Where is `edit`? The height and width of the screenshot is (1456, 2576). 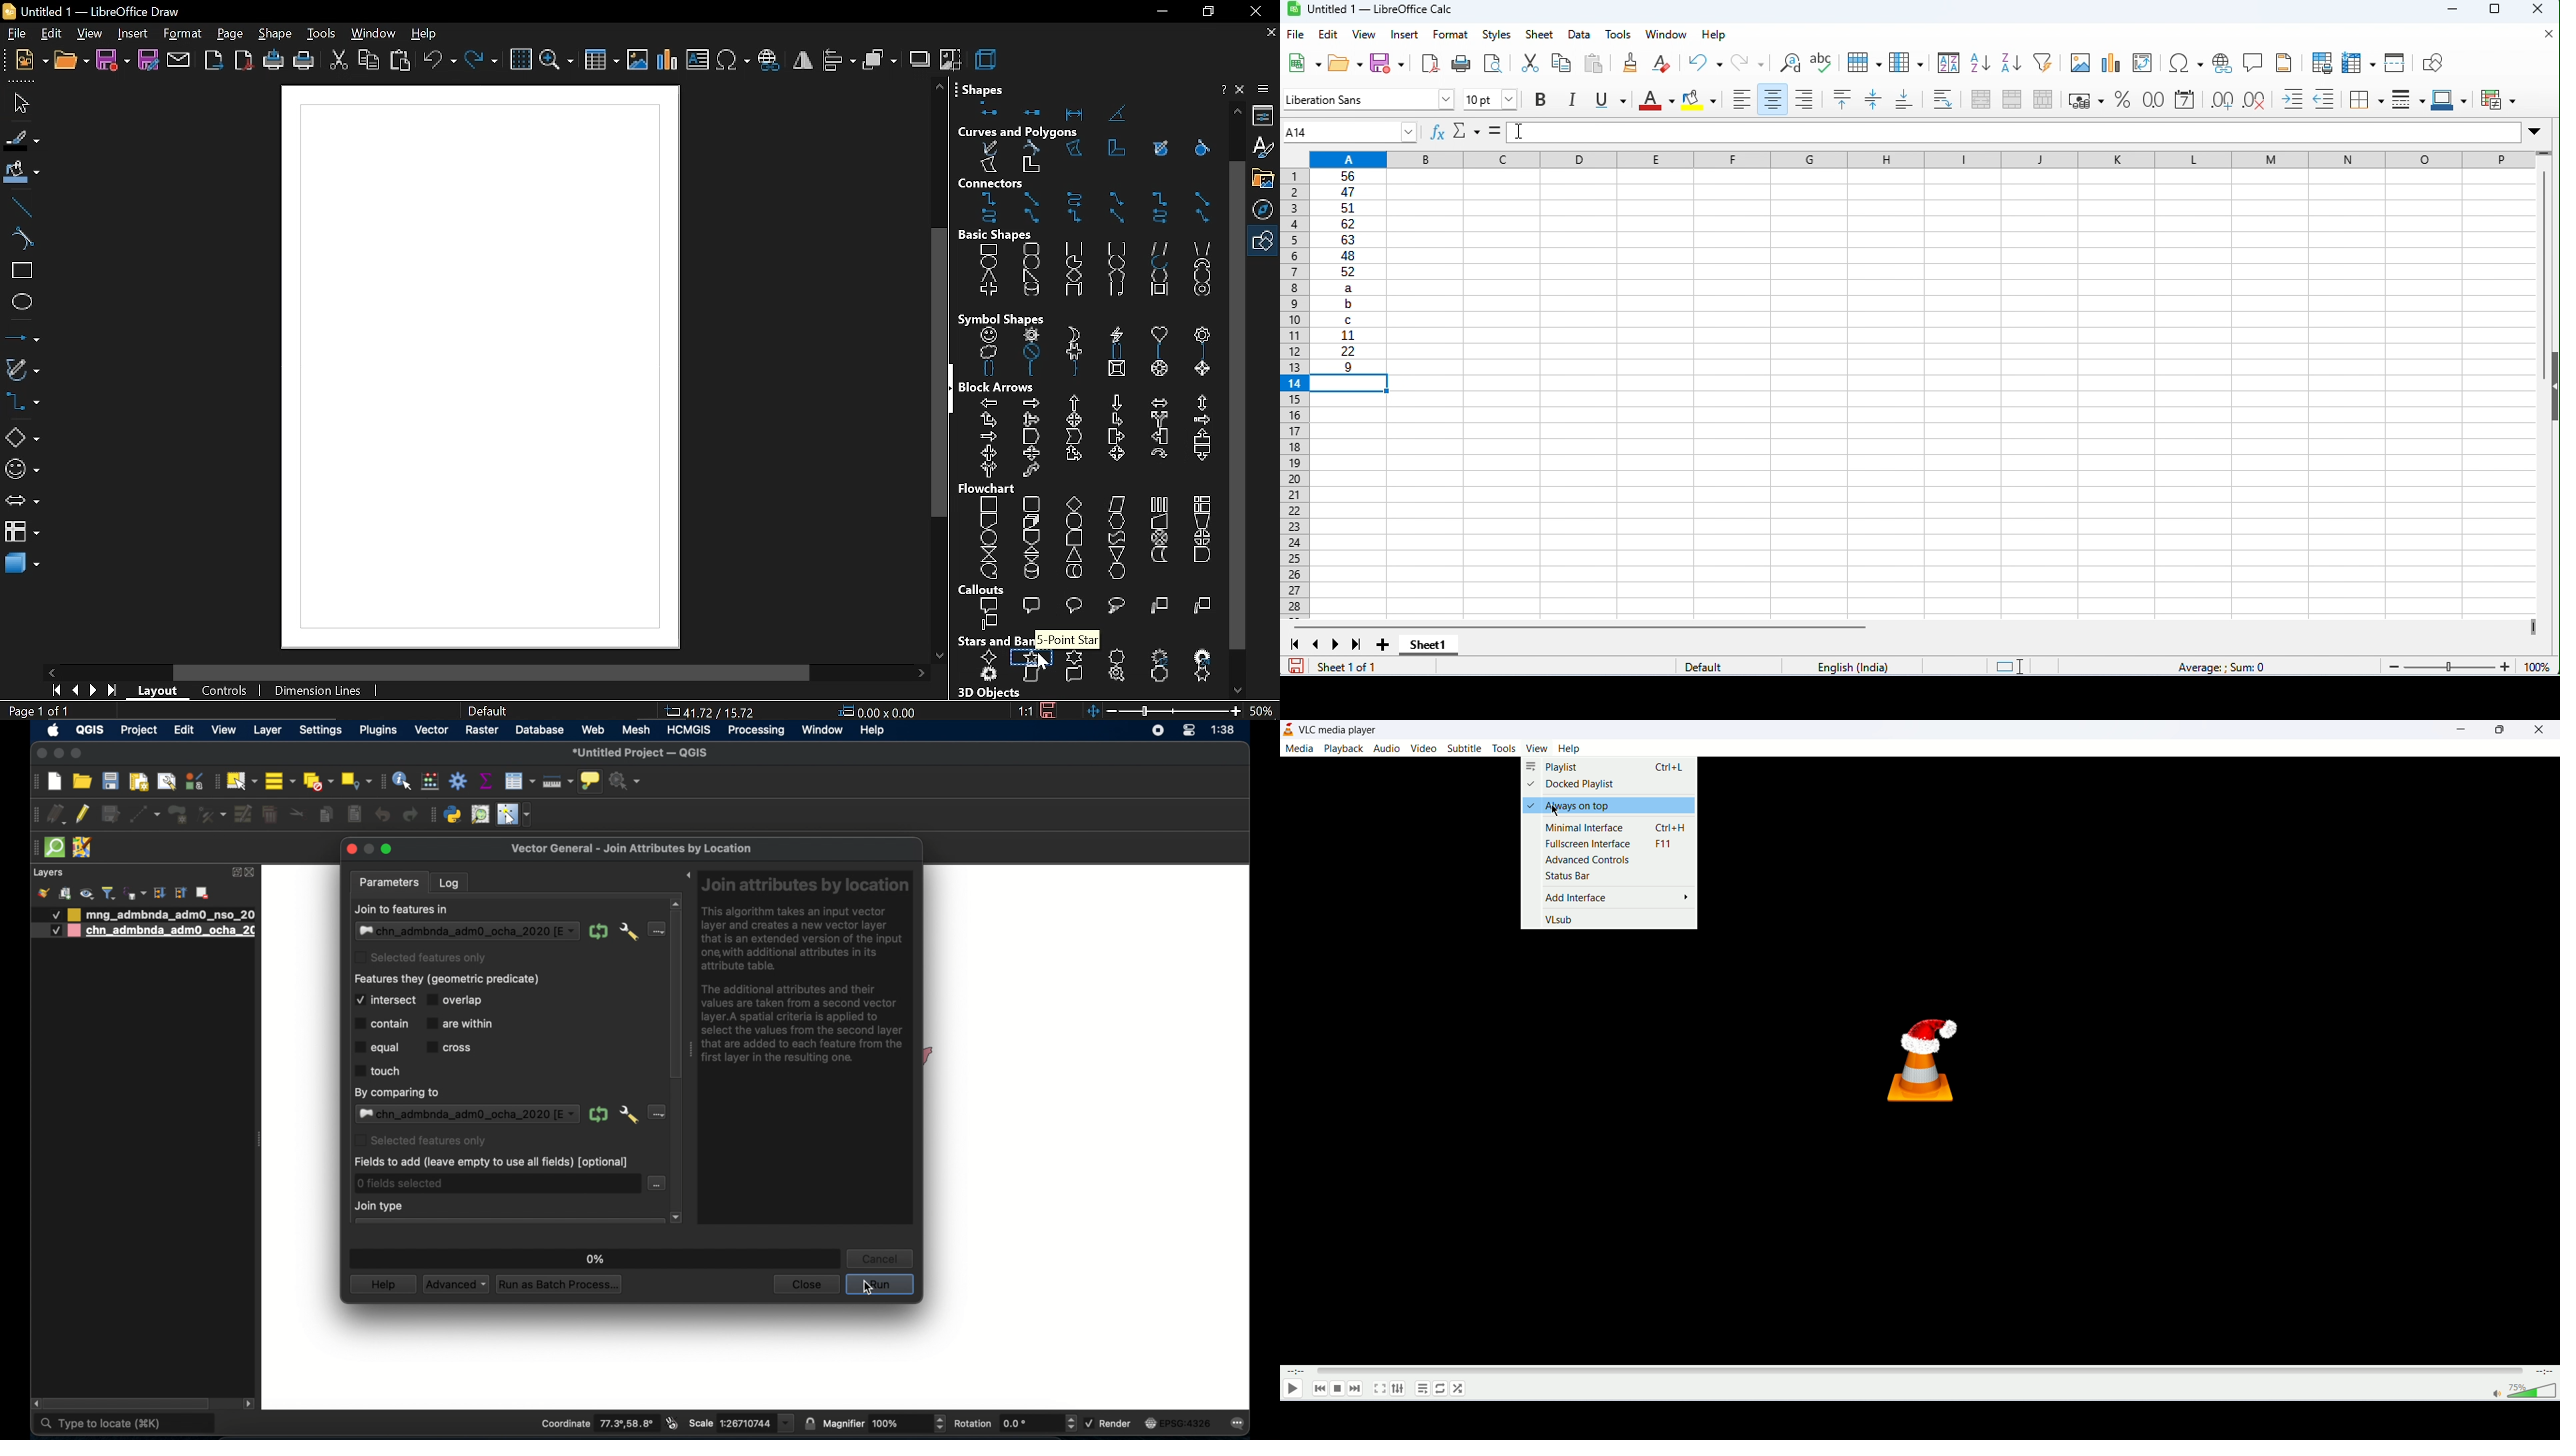
edit is located at coordinates (1328, 34).